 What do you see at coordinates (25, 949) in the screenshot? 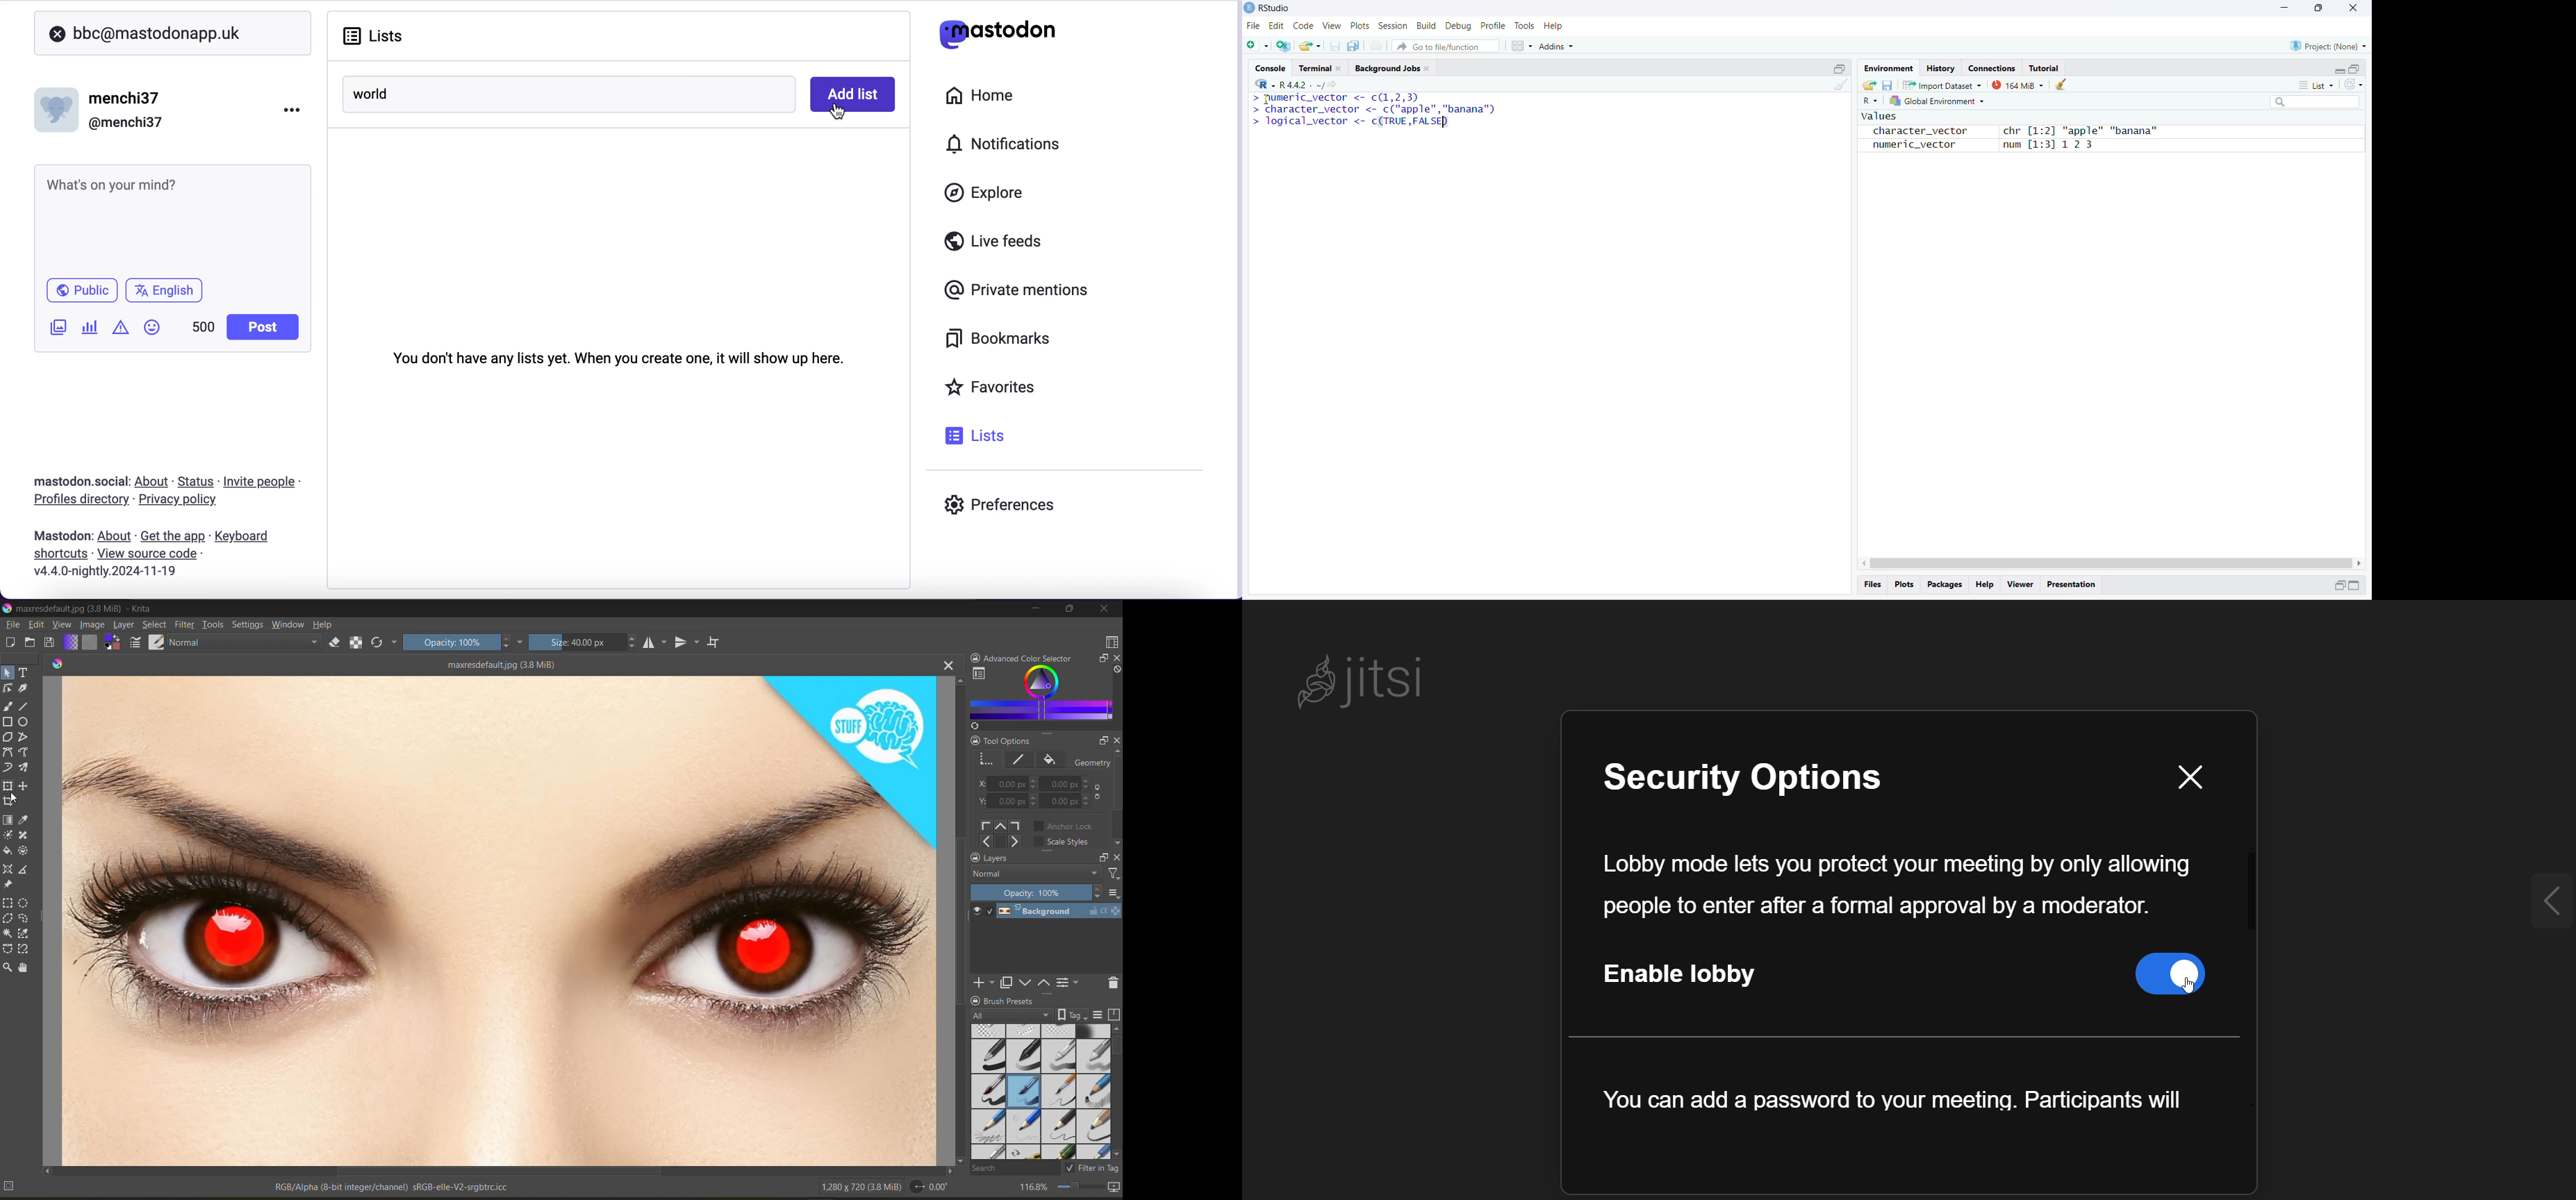
I see `tool` at bounding box center [25, 949].